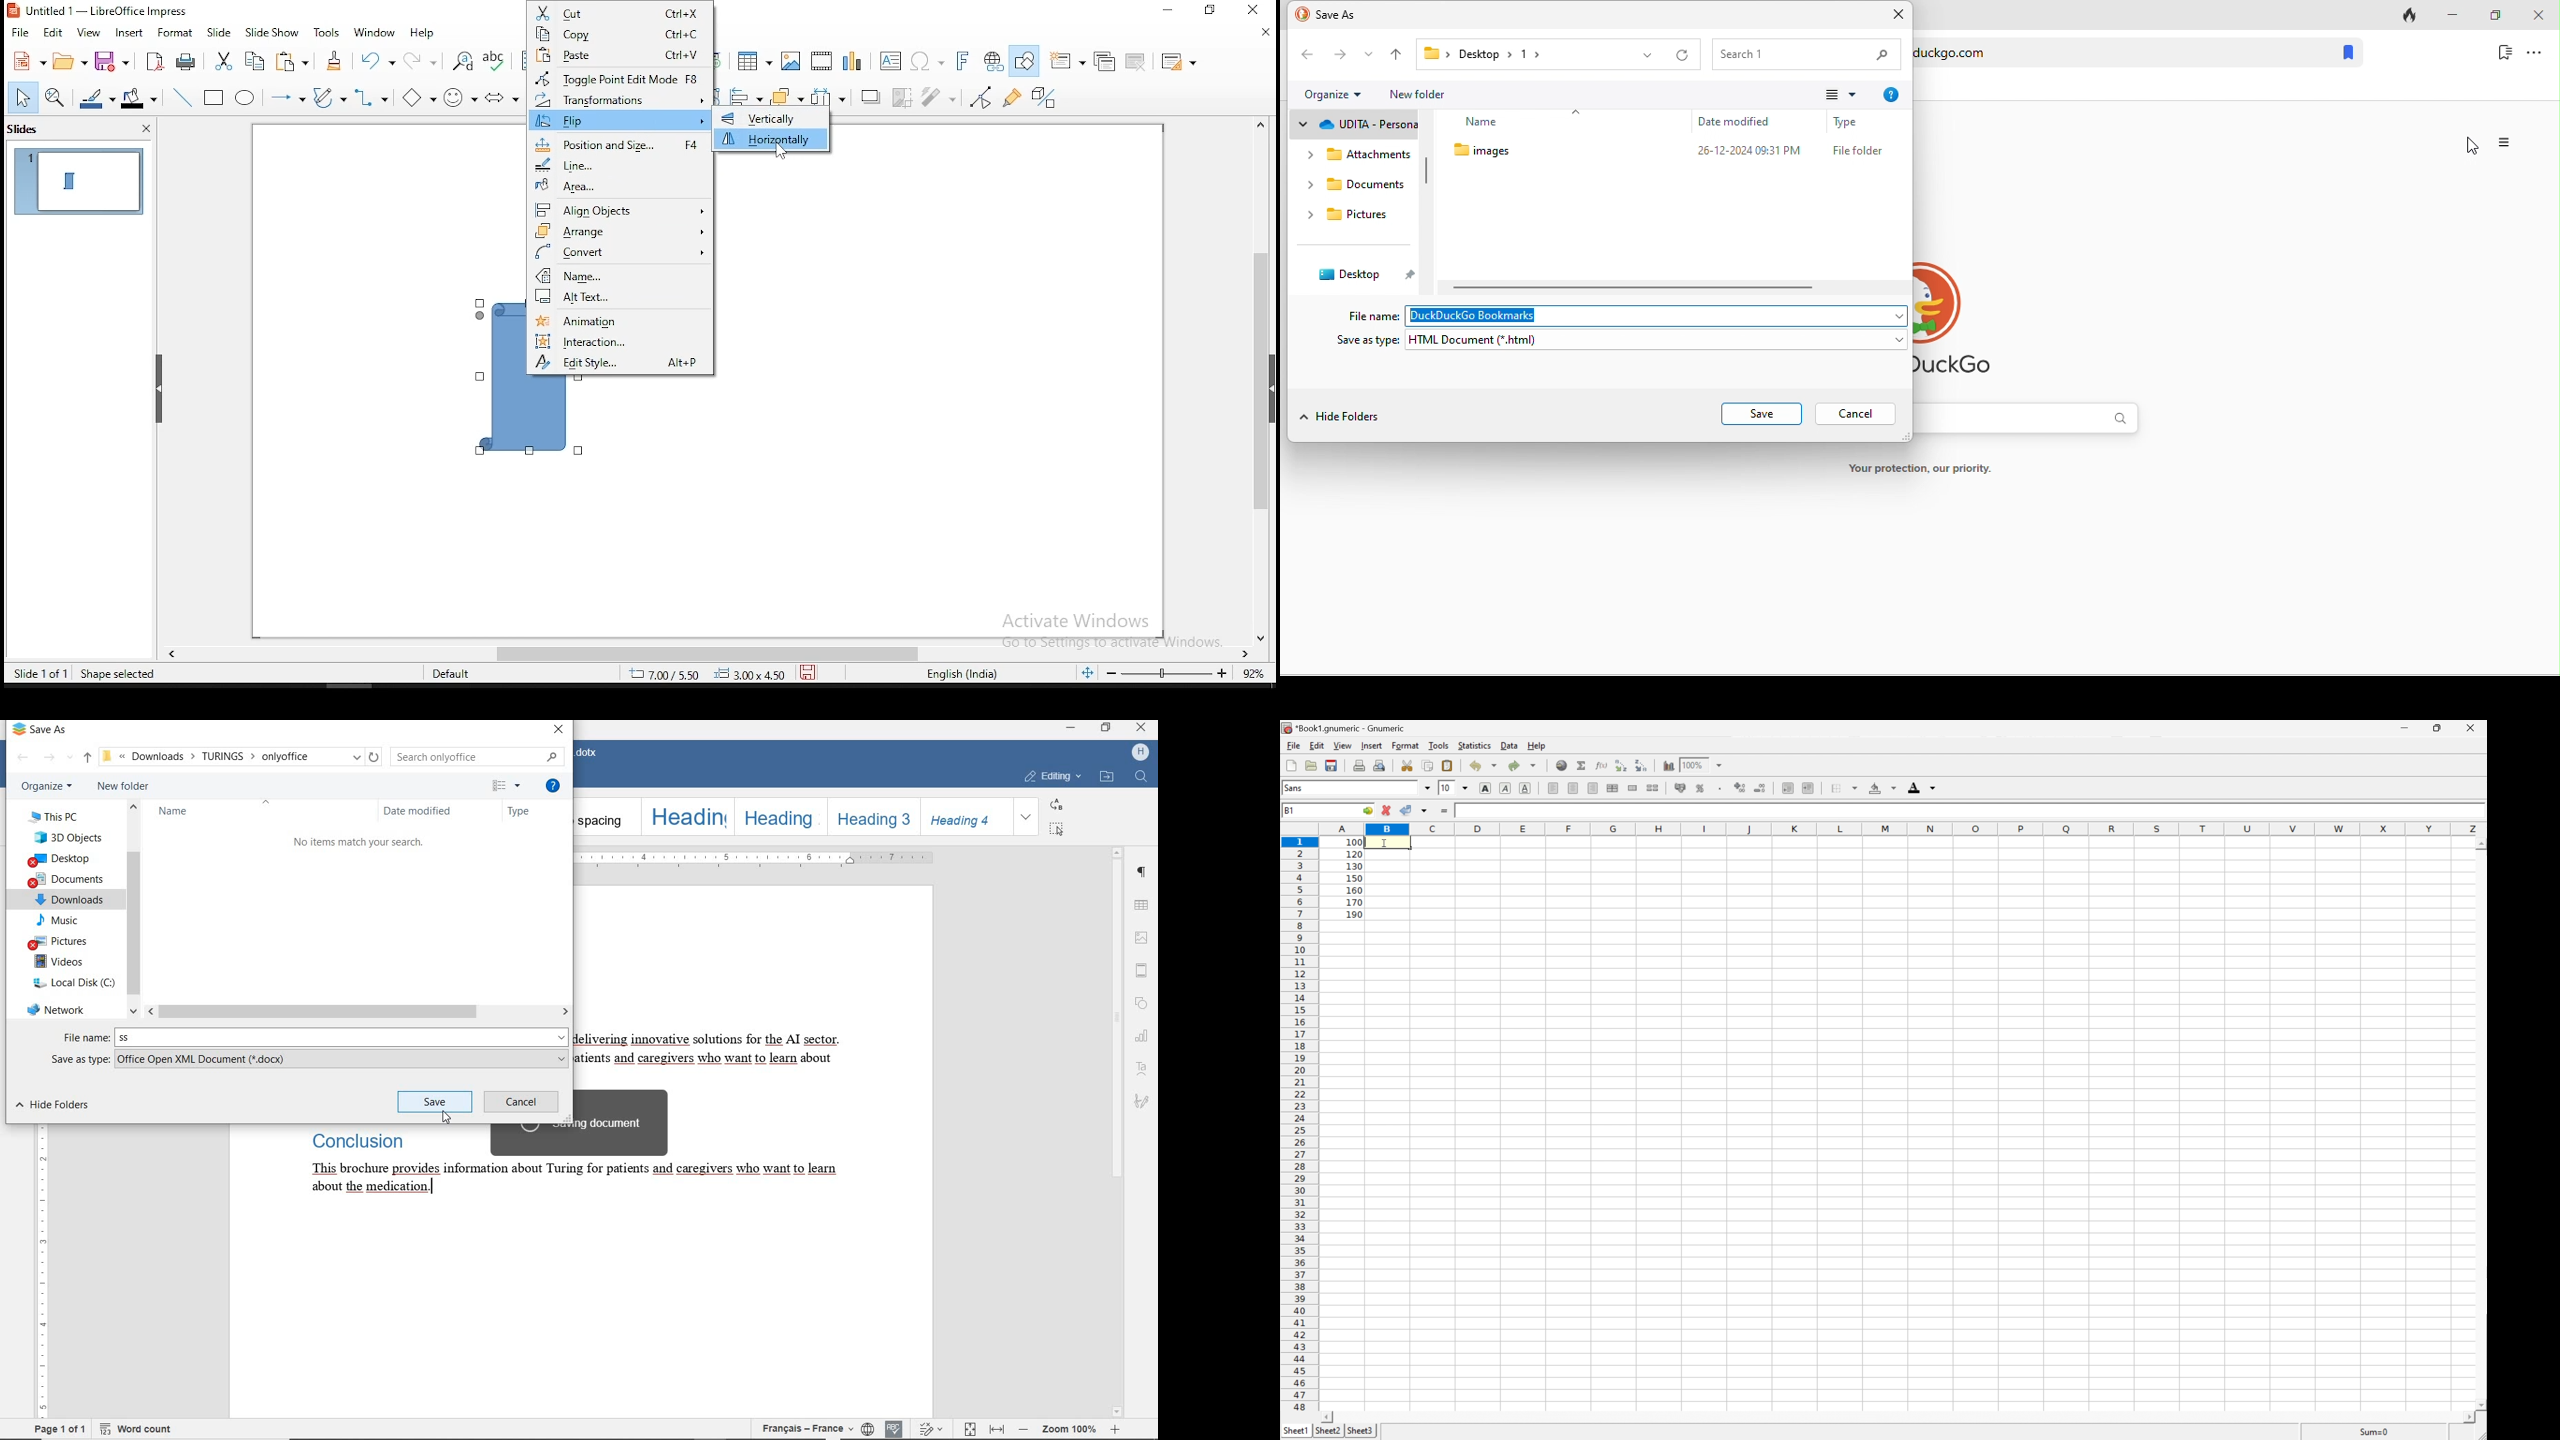 The width and height of the screenshot is (2576, 1456). Describe the element at coordinates (63, 859) in the screenshot. I see `DESKTOP` at that location.